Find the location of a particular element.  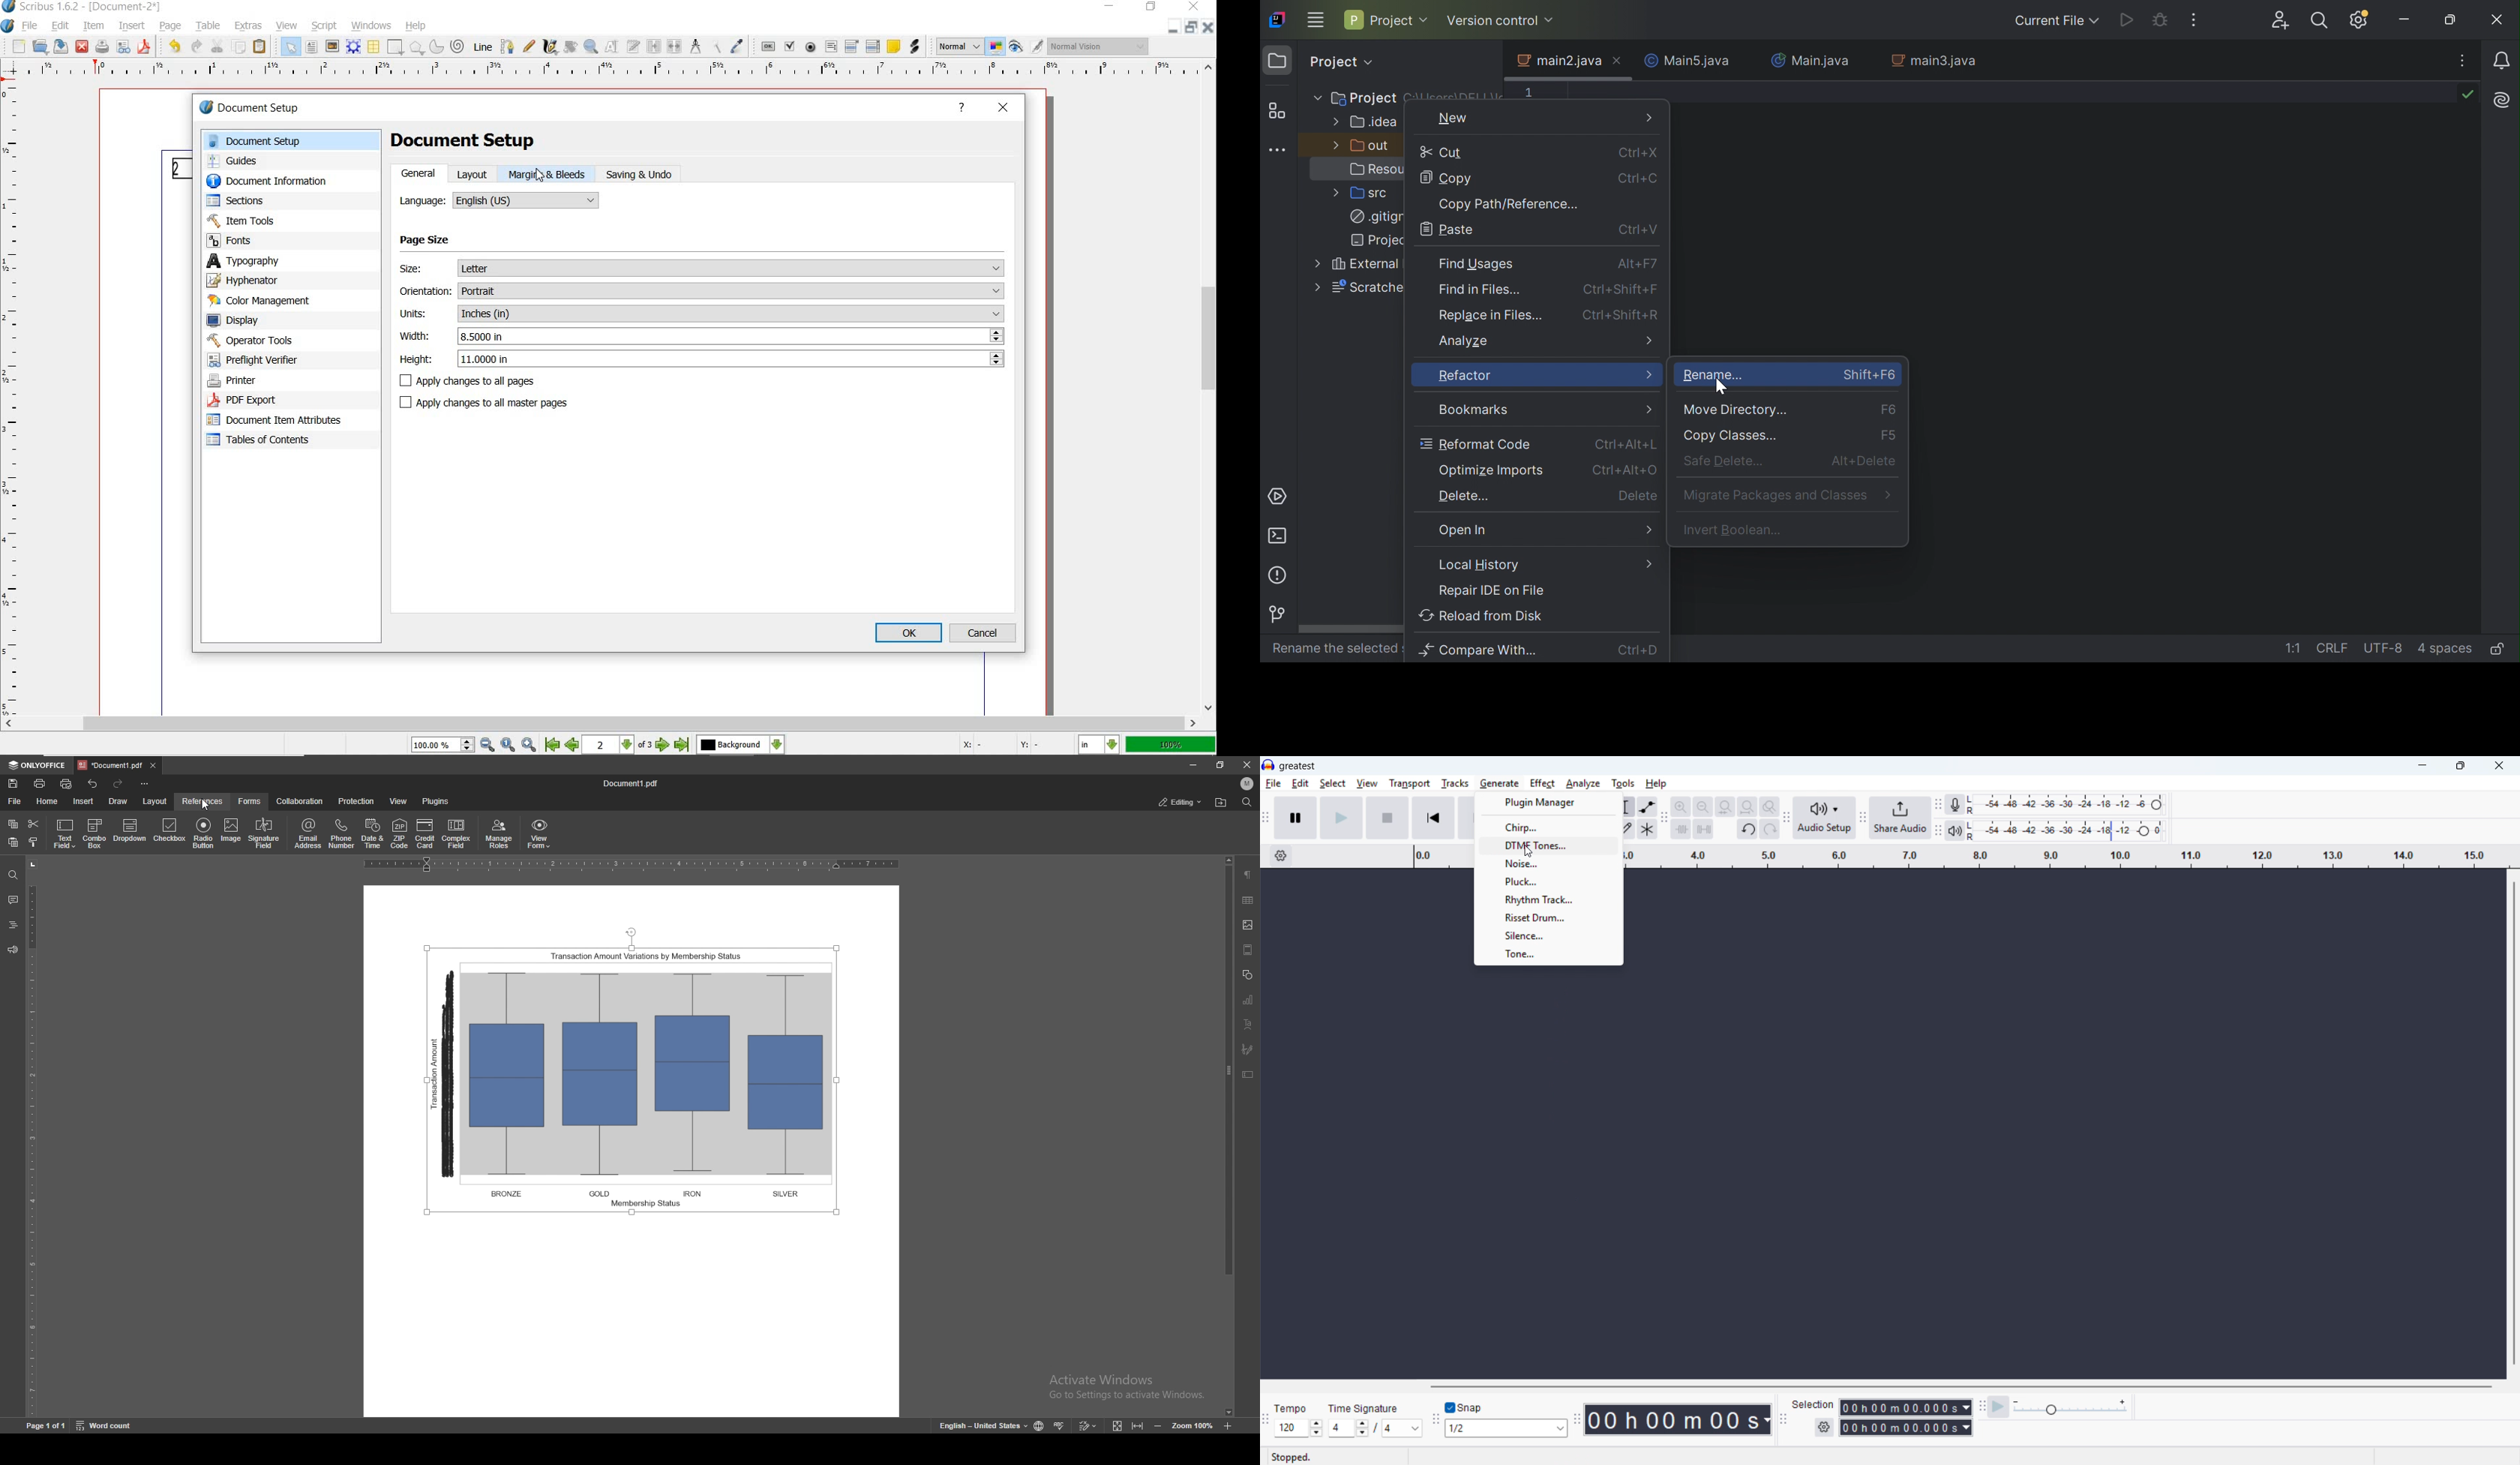

guides is located at coordinates (238, 162).